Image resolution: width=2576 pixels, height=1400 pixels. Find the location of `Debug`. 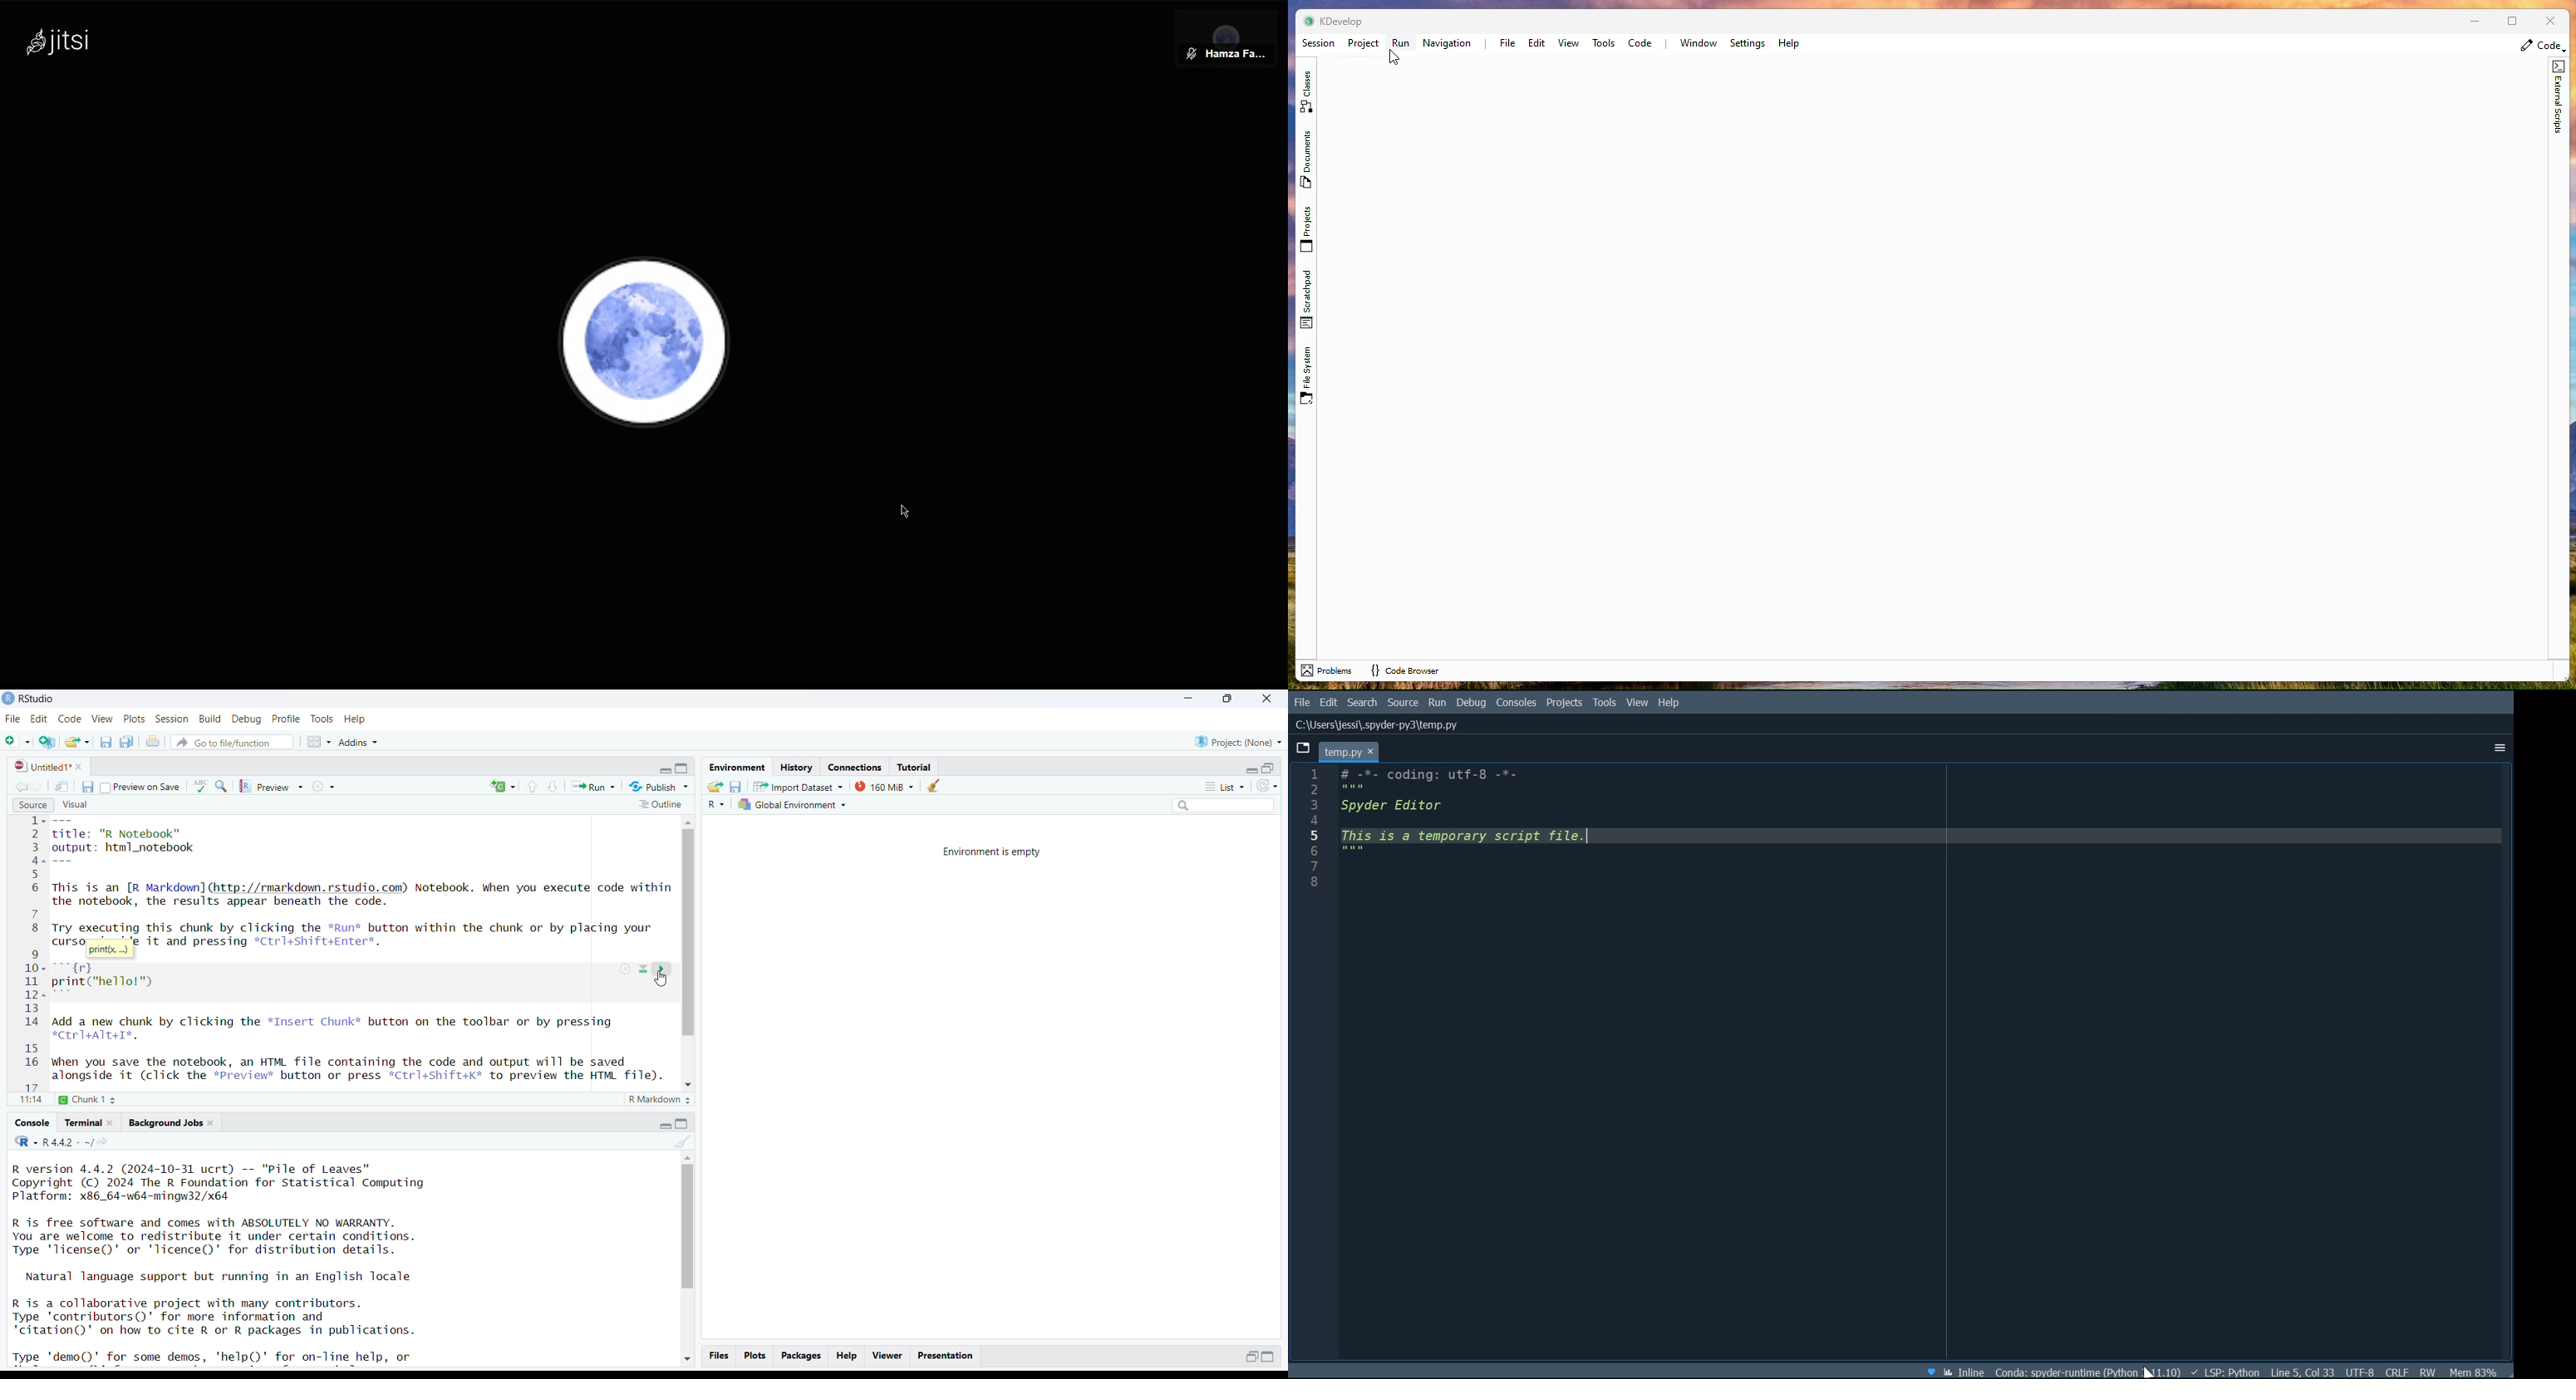

Debug is located at coordinates (1473, 703).